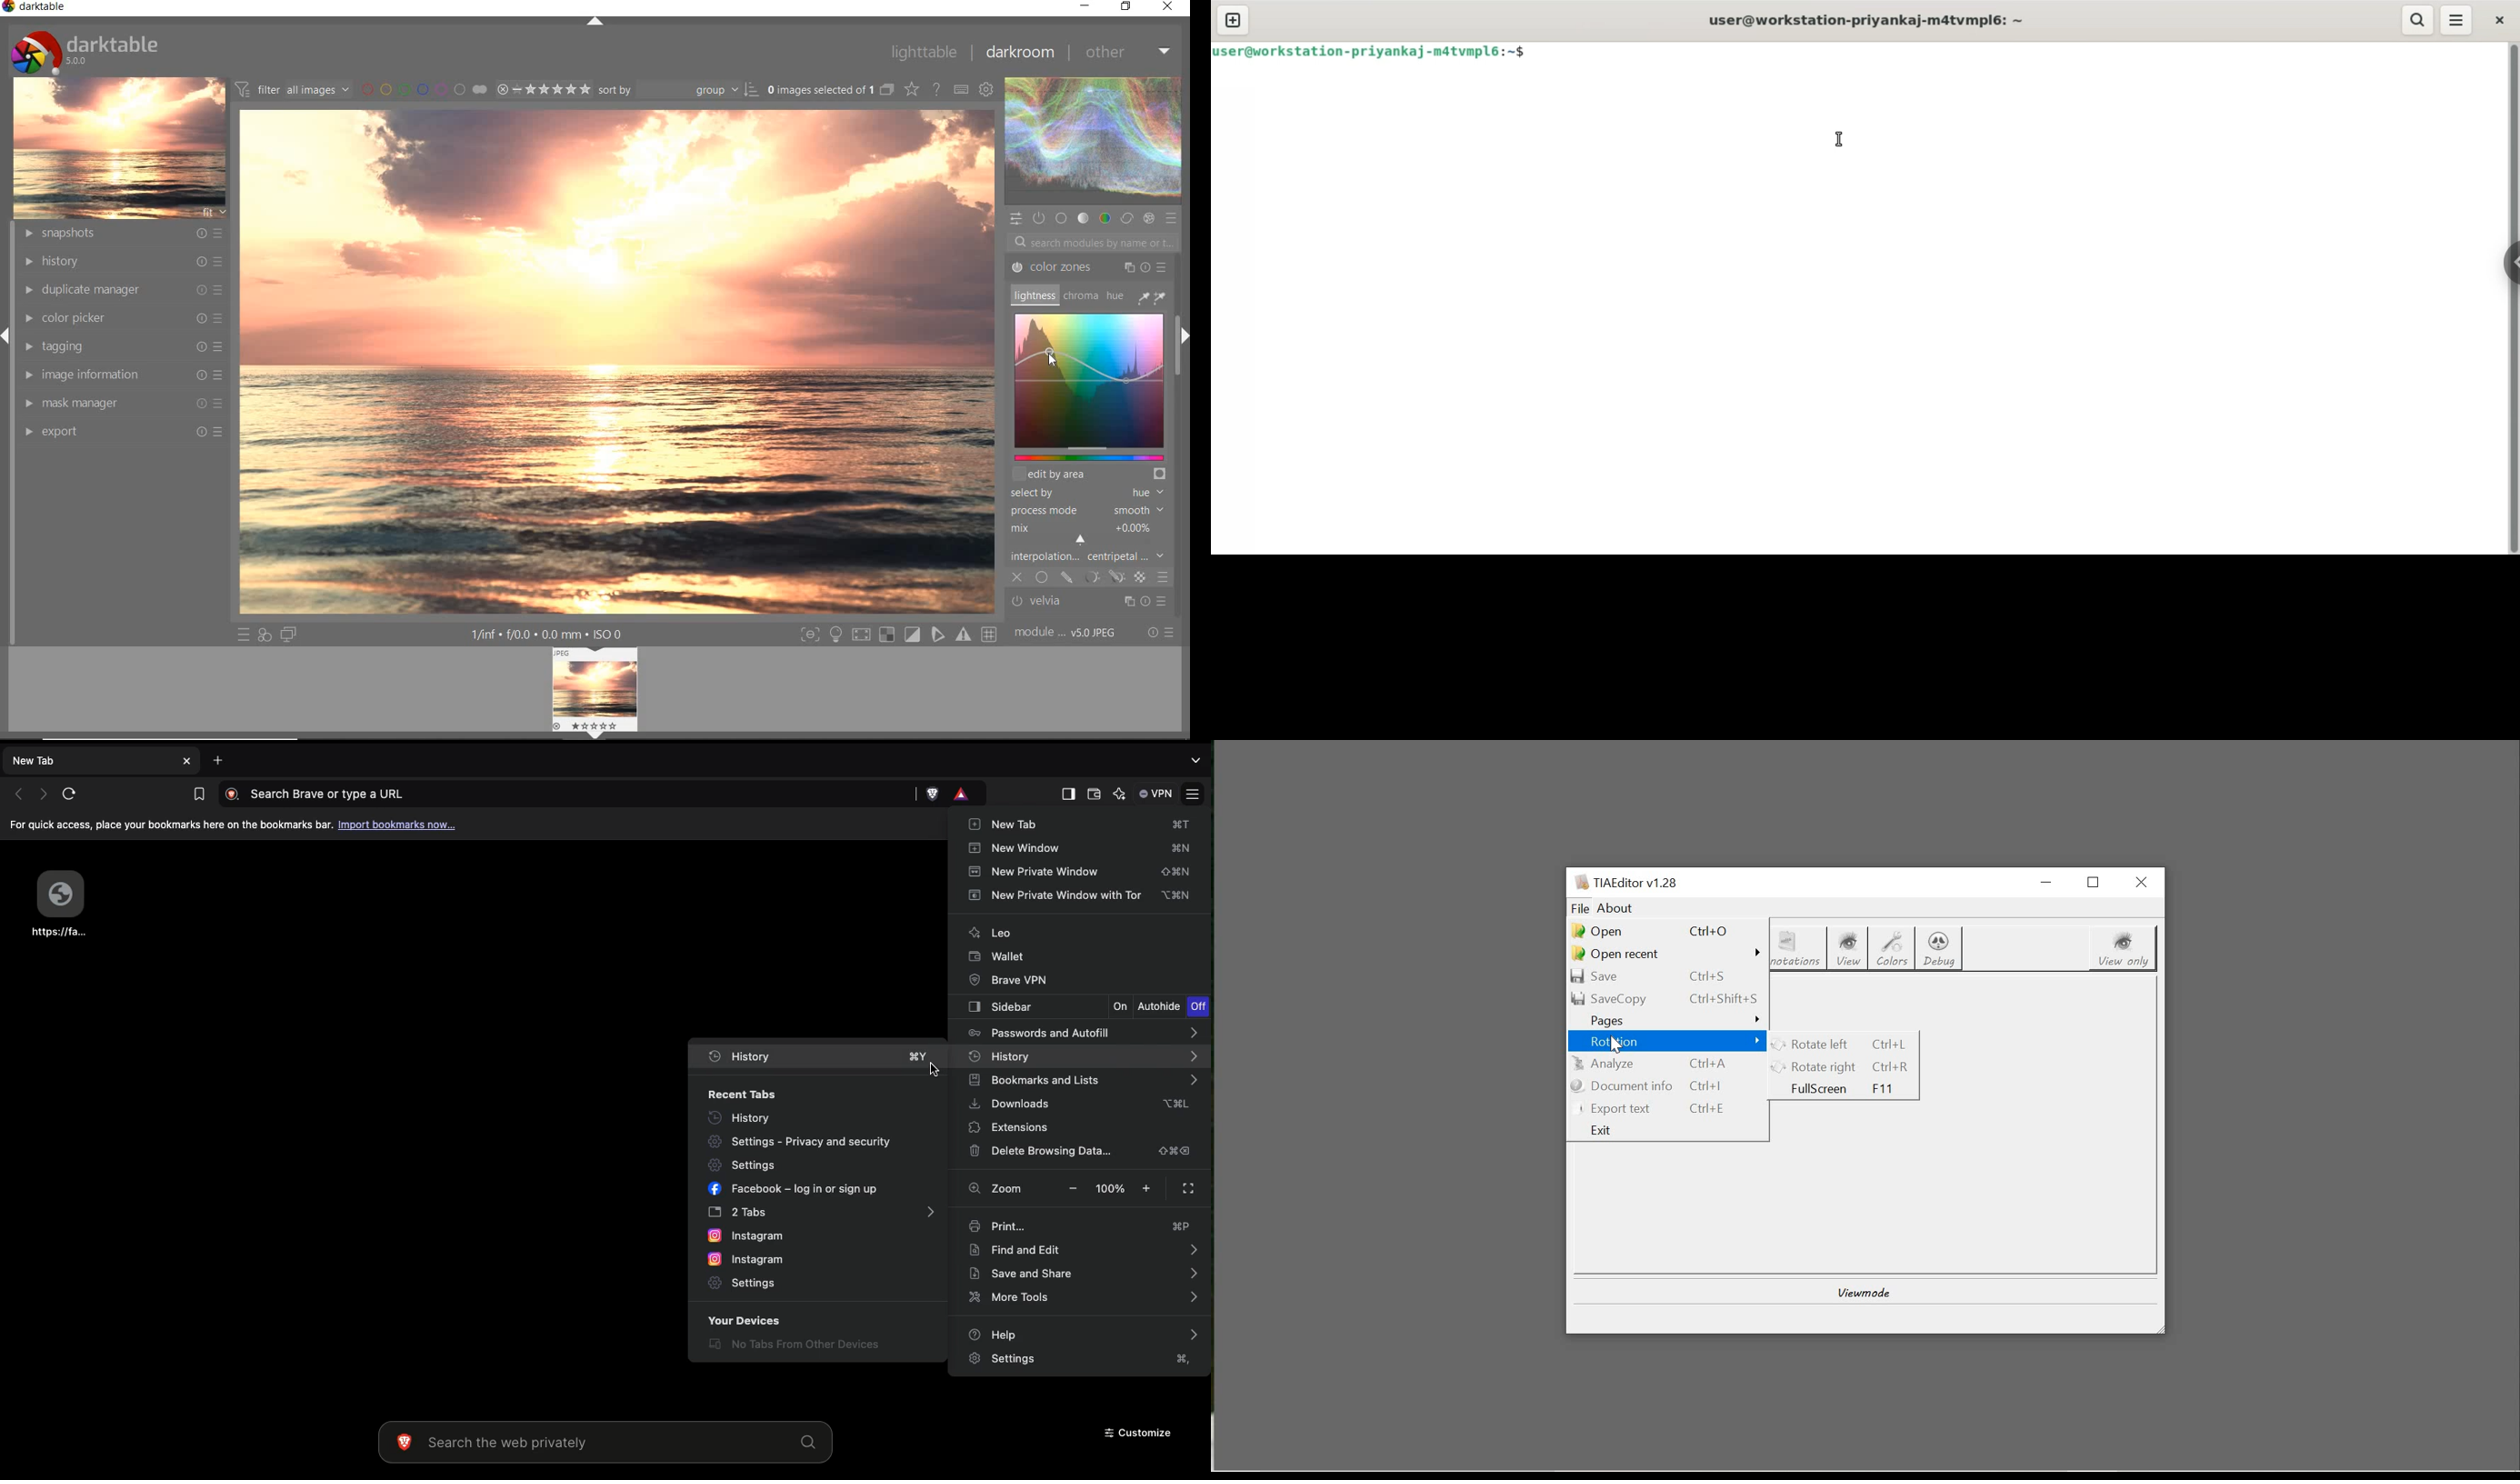 The image size is (2520, 1484). What do you see at coordinates (1162, 633) in the screenshot?
I see `RESET OR PRESET &PREFERENCE` at bounding box center [1162, 633].